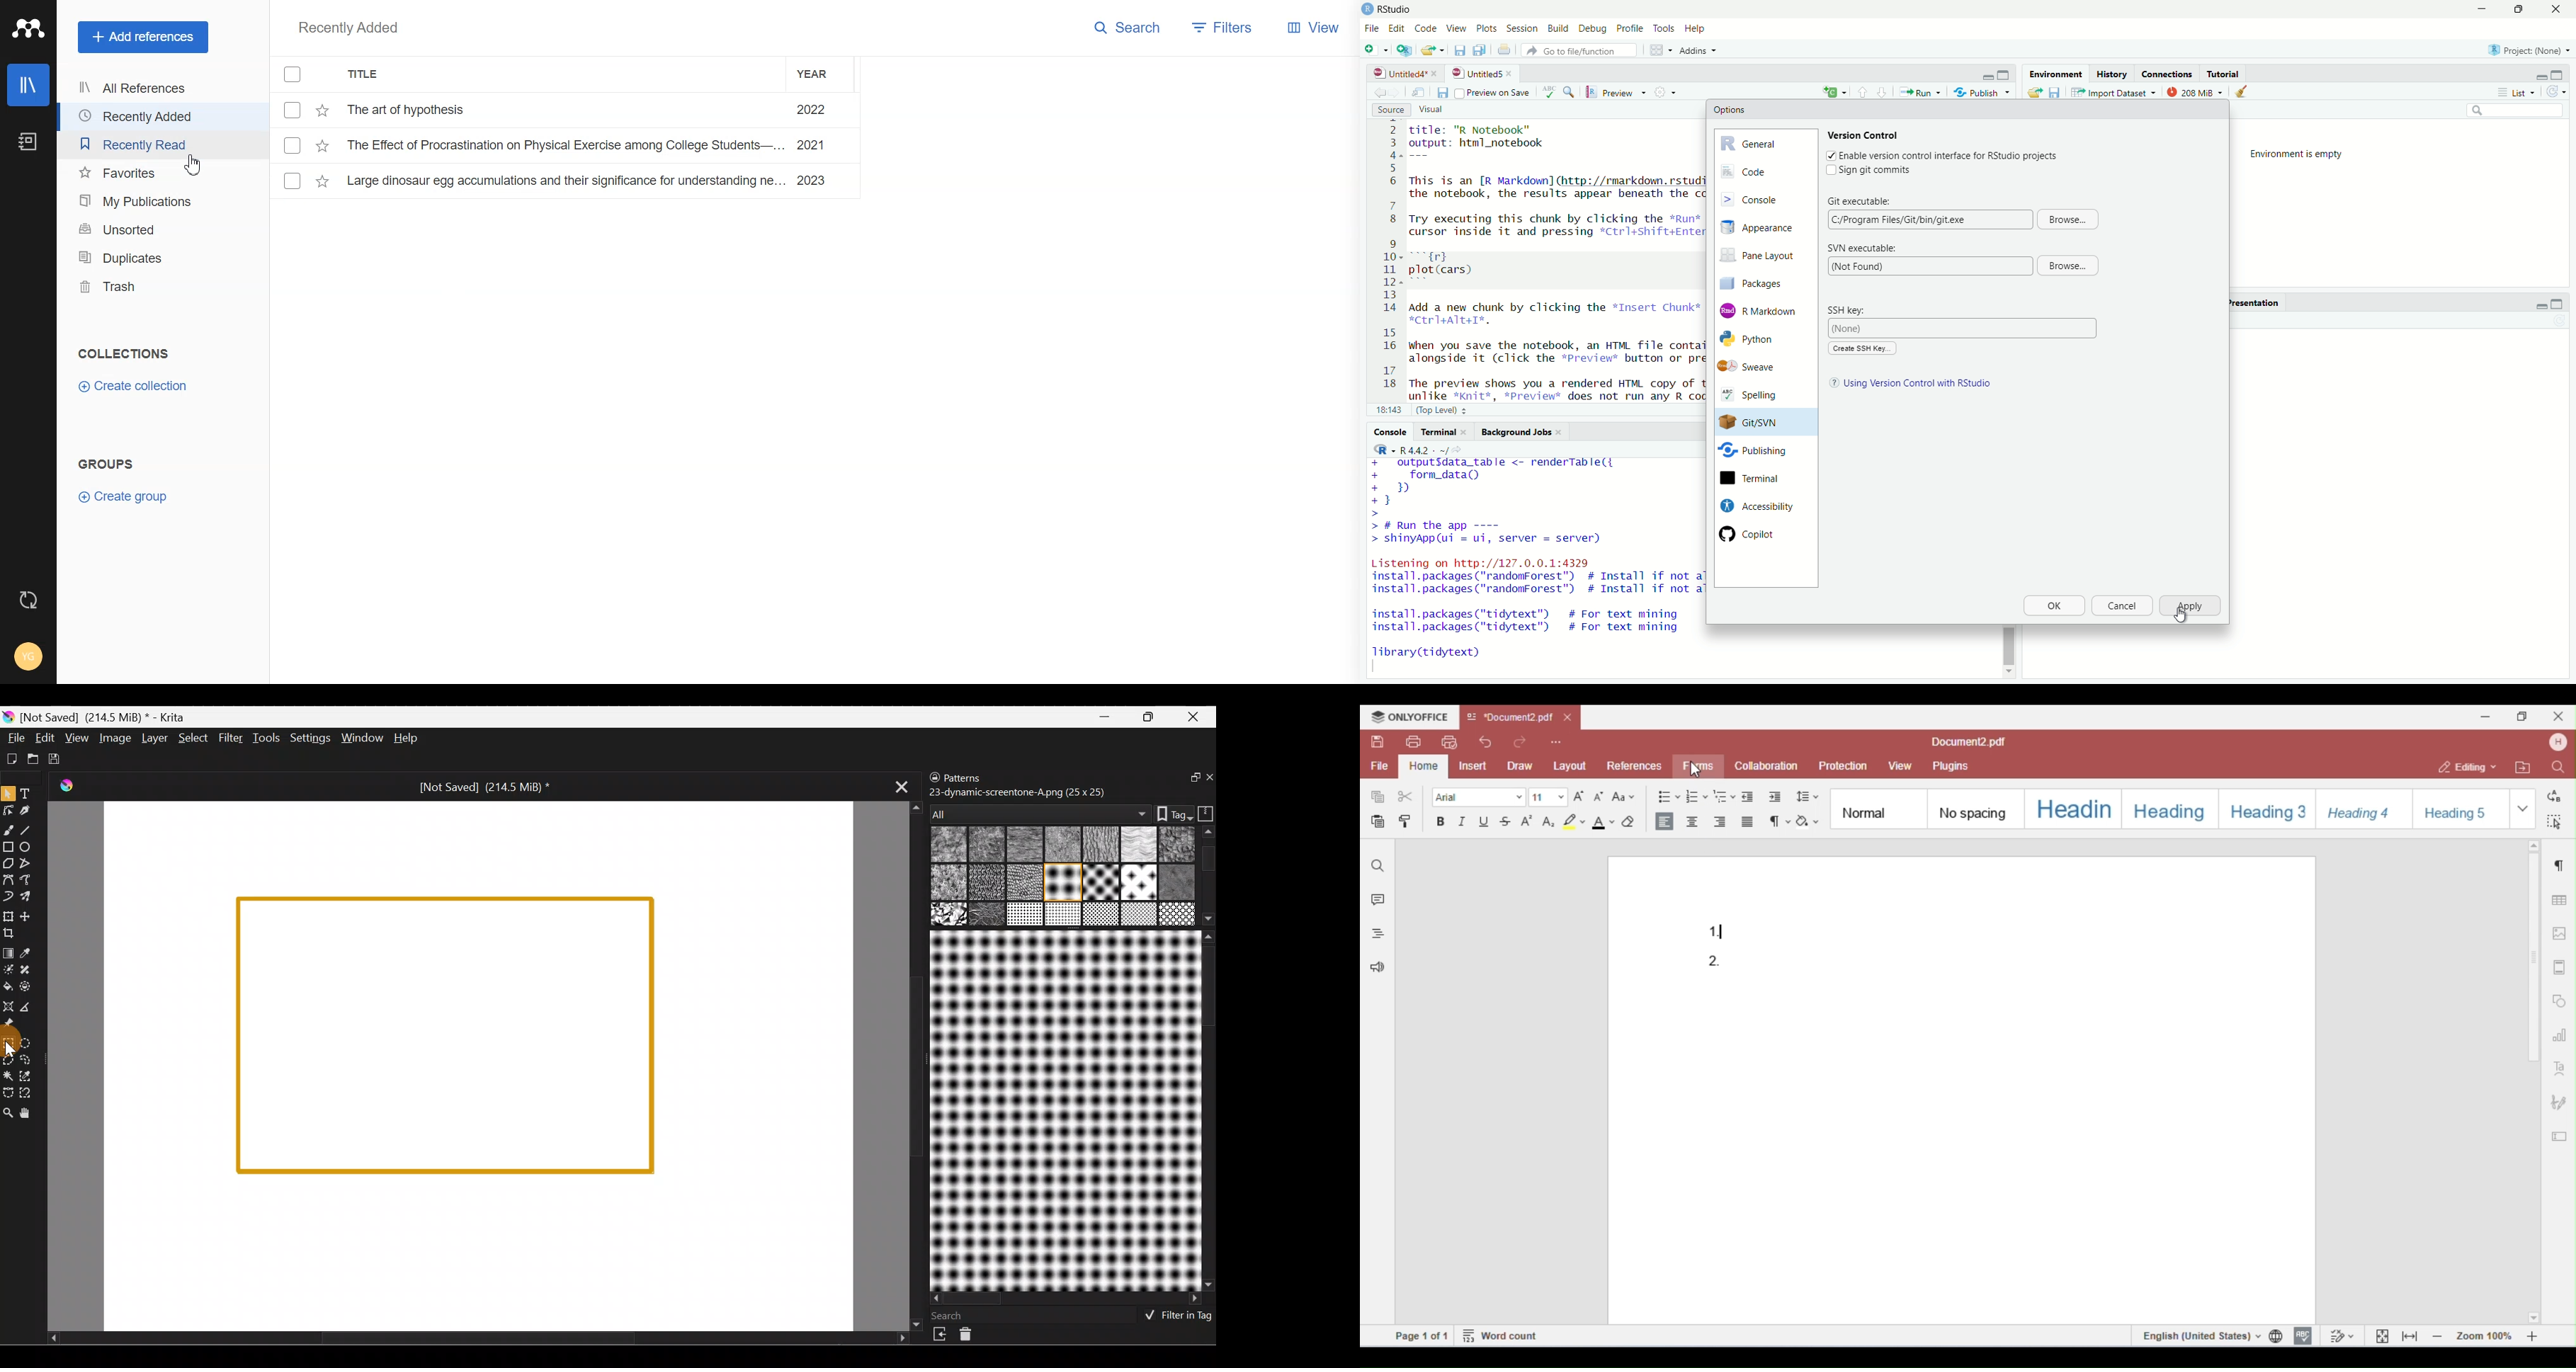  What do you see at coordinates (1460, 449) in the screenshot?
I see `view current working directory` at bounding box center [1460, 449].